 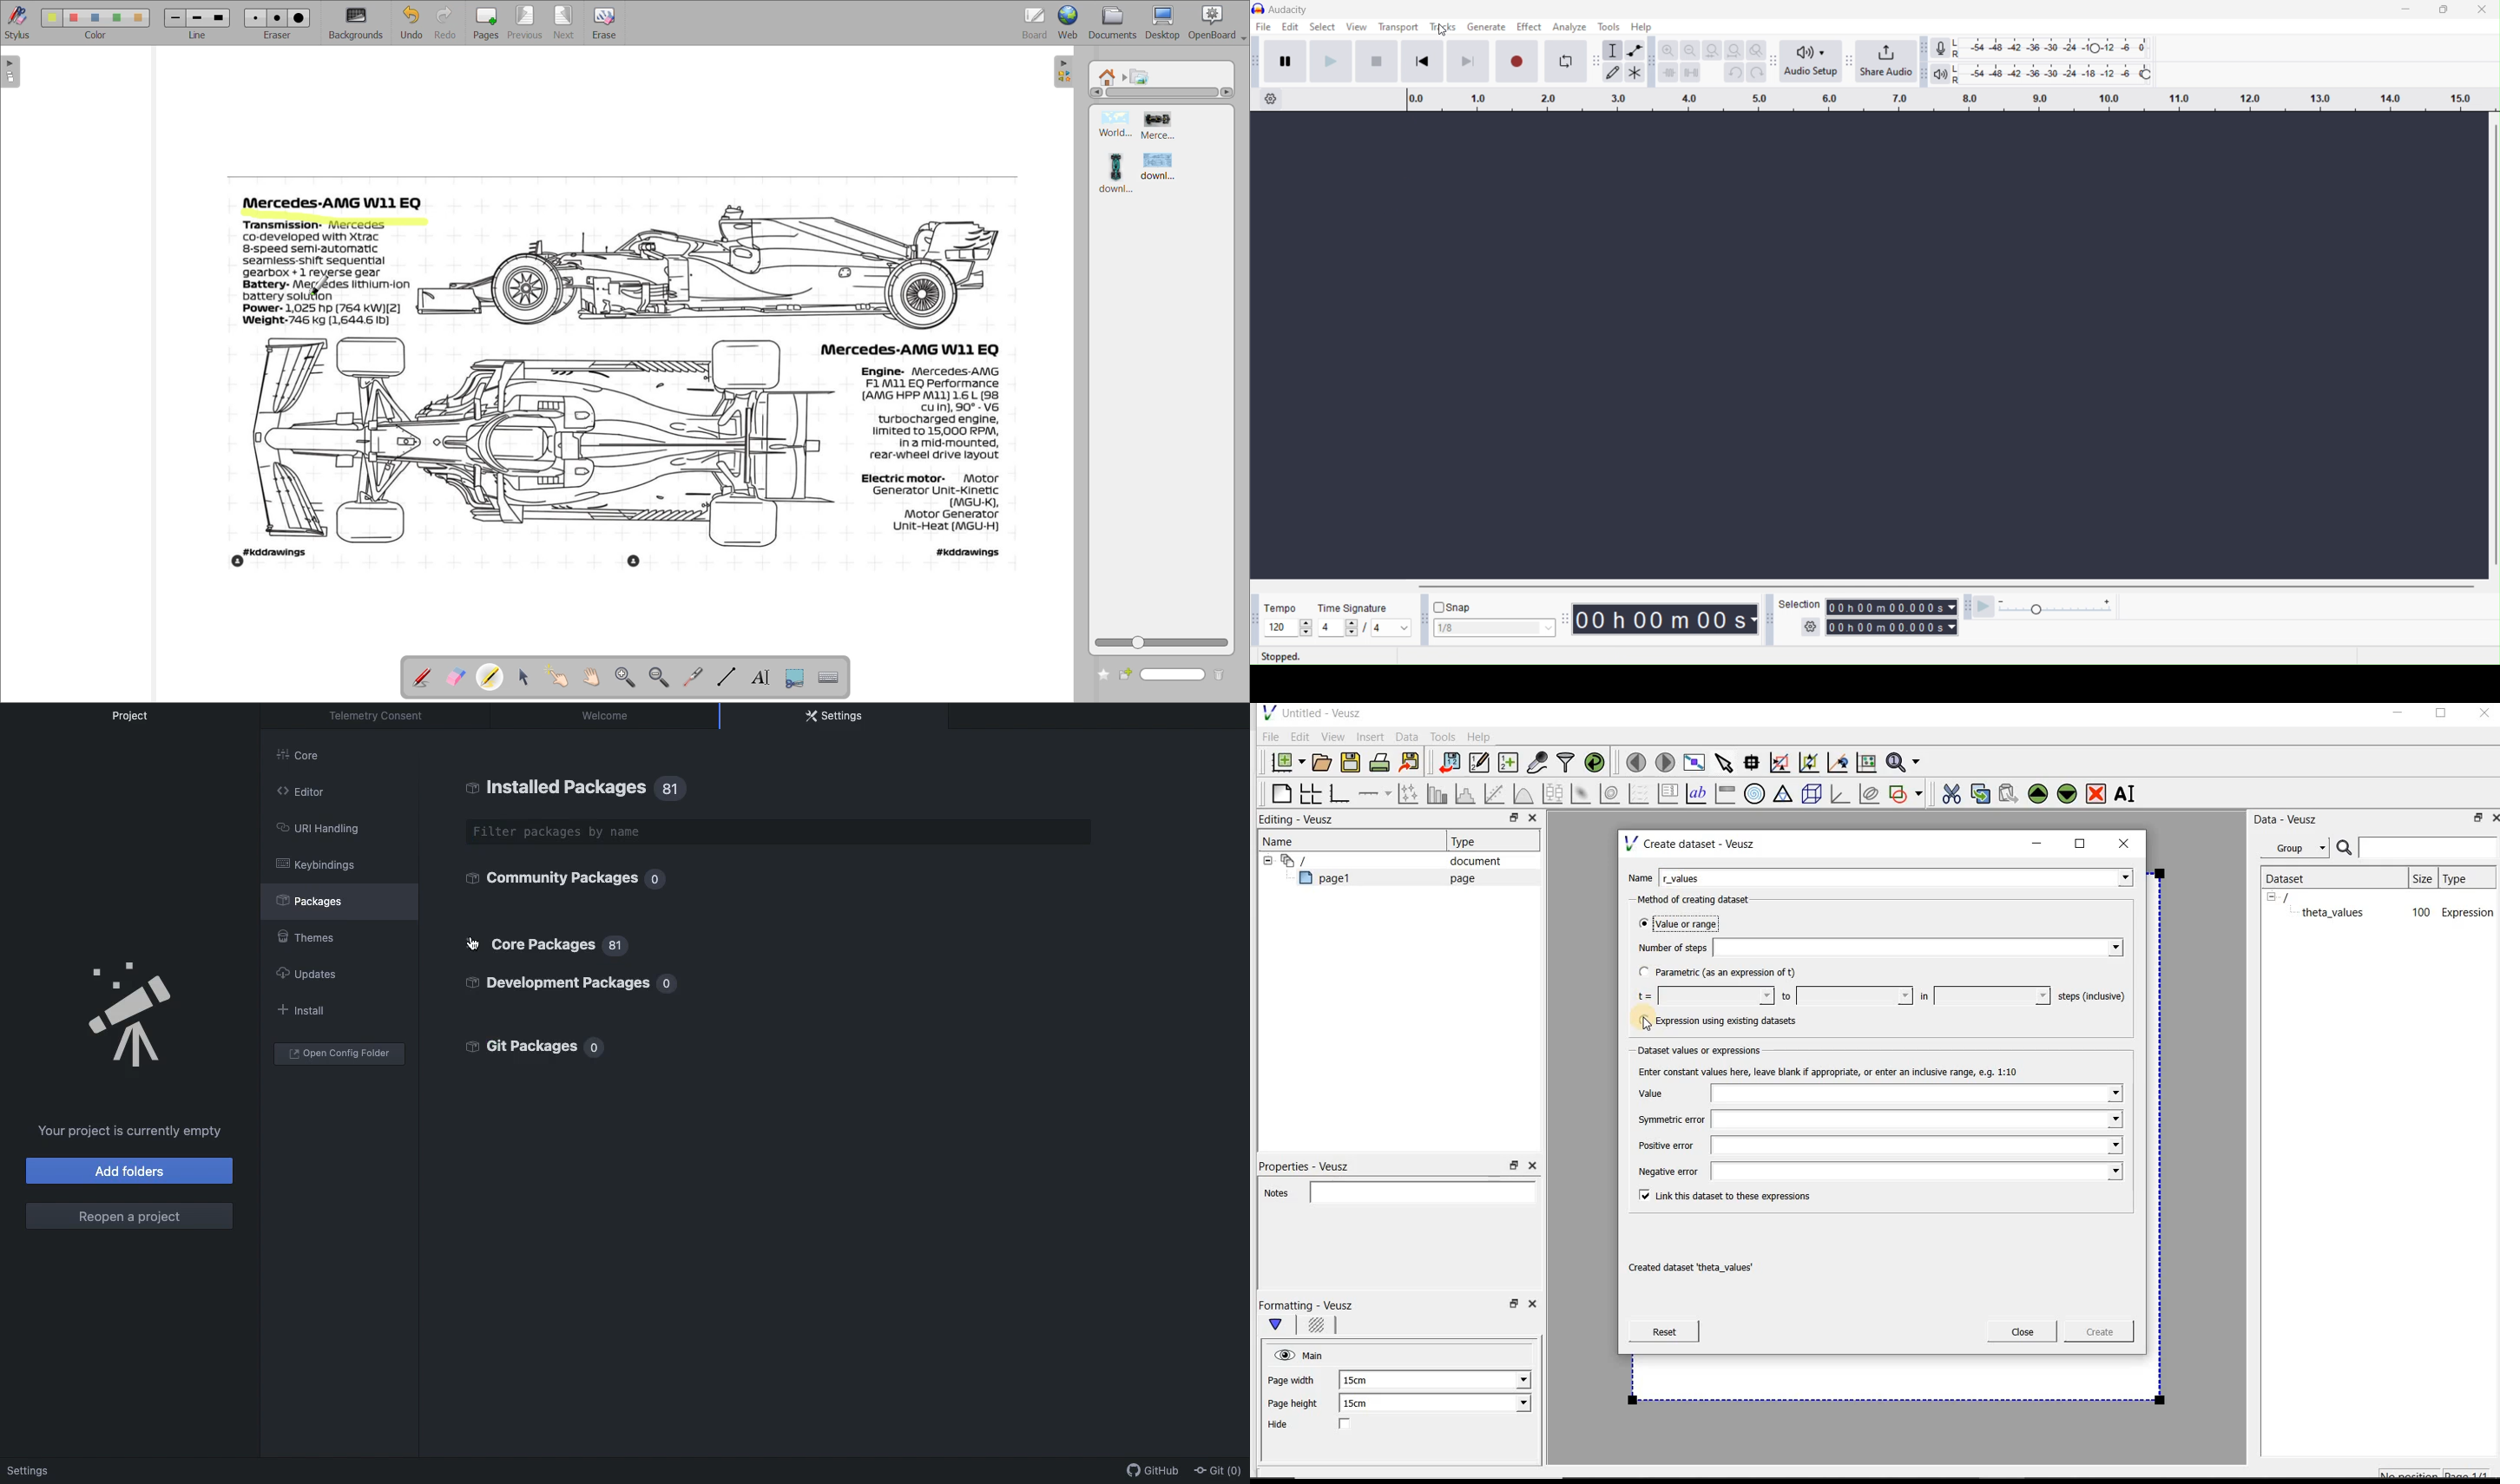 What do you see at coordinates (1597, 763) in the screenshot?
I see `reload linked datasets` at bounding box center [1597, 763].